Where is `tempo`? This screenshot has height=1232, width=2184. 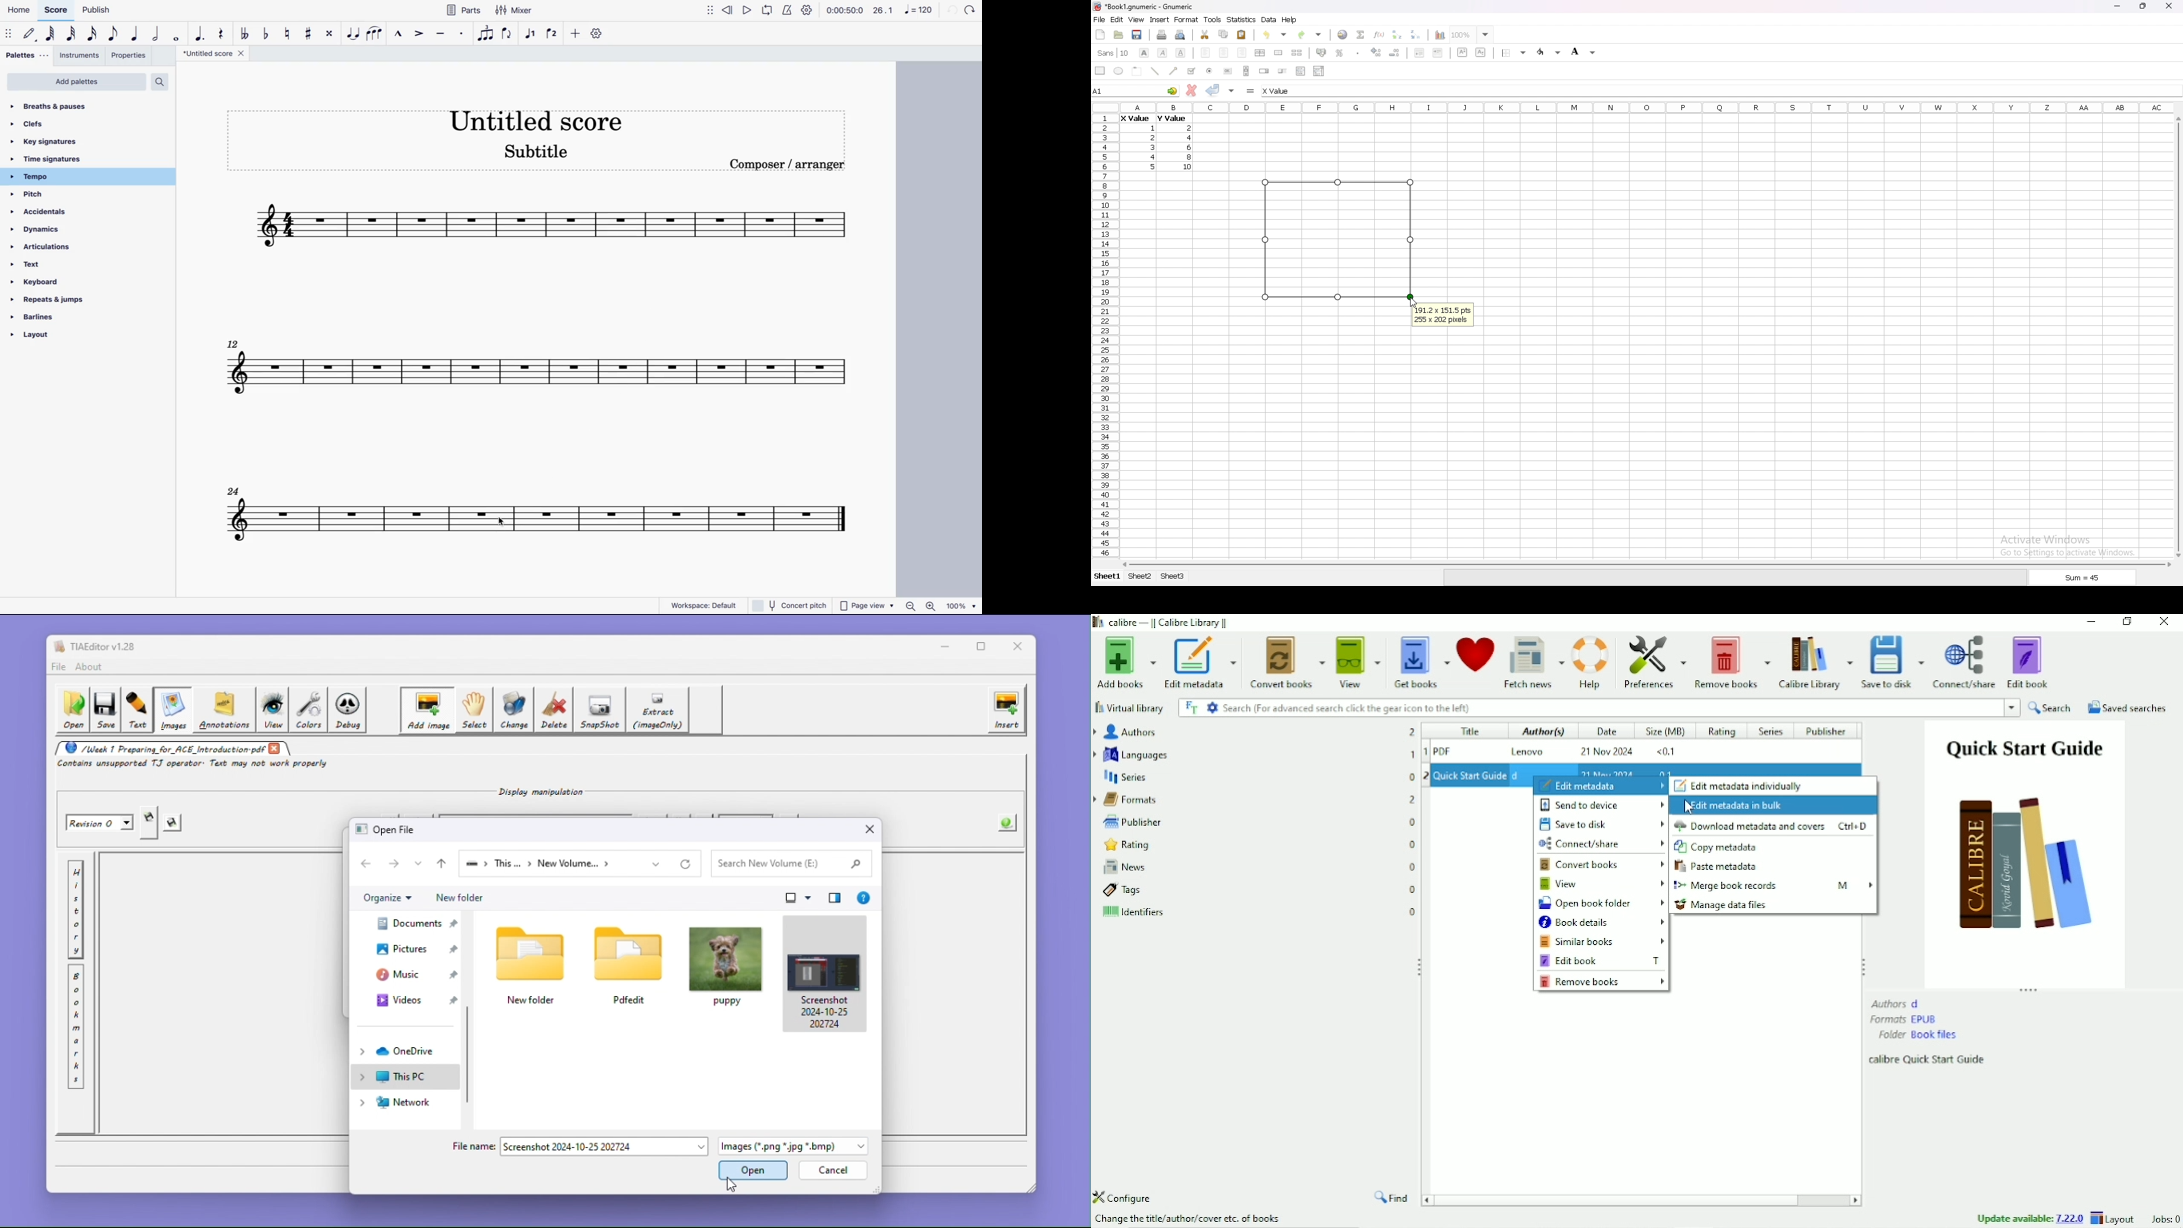
tempo is located at coordinates (74, 178).